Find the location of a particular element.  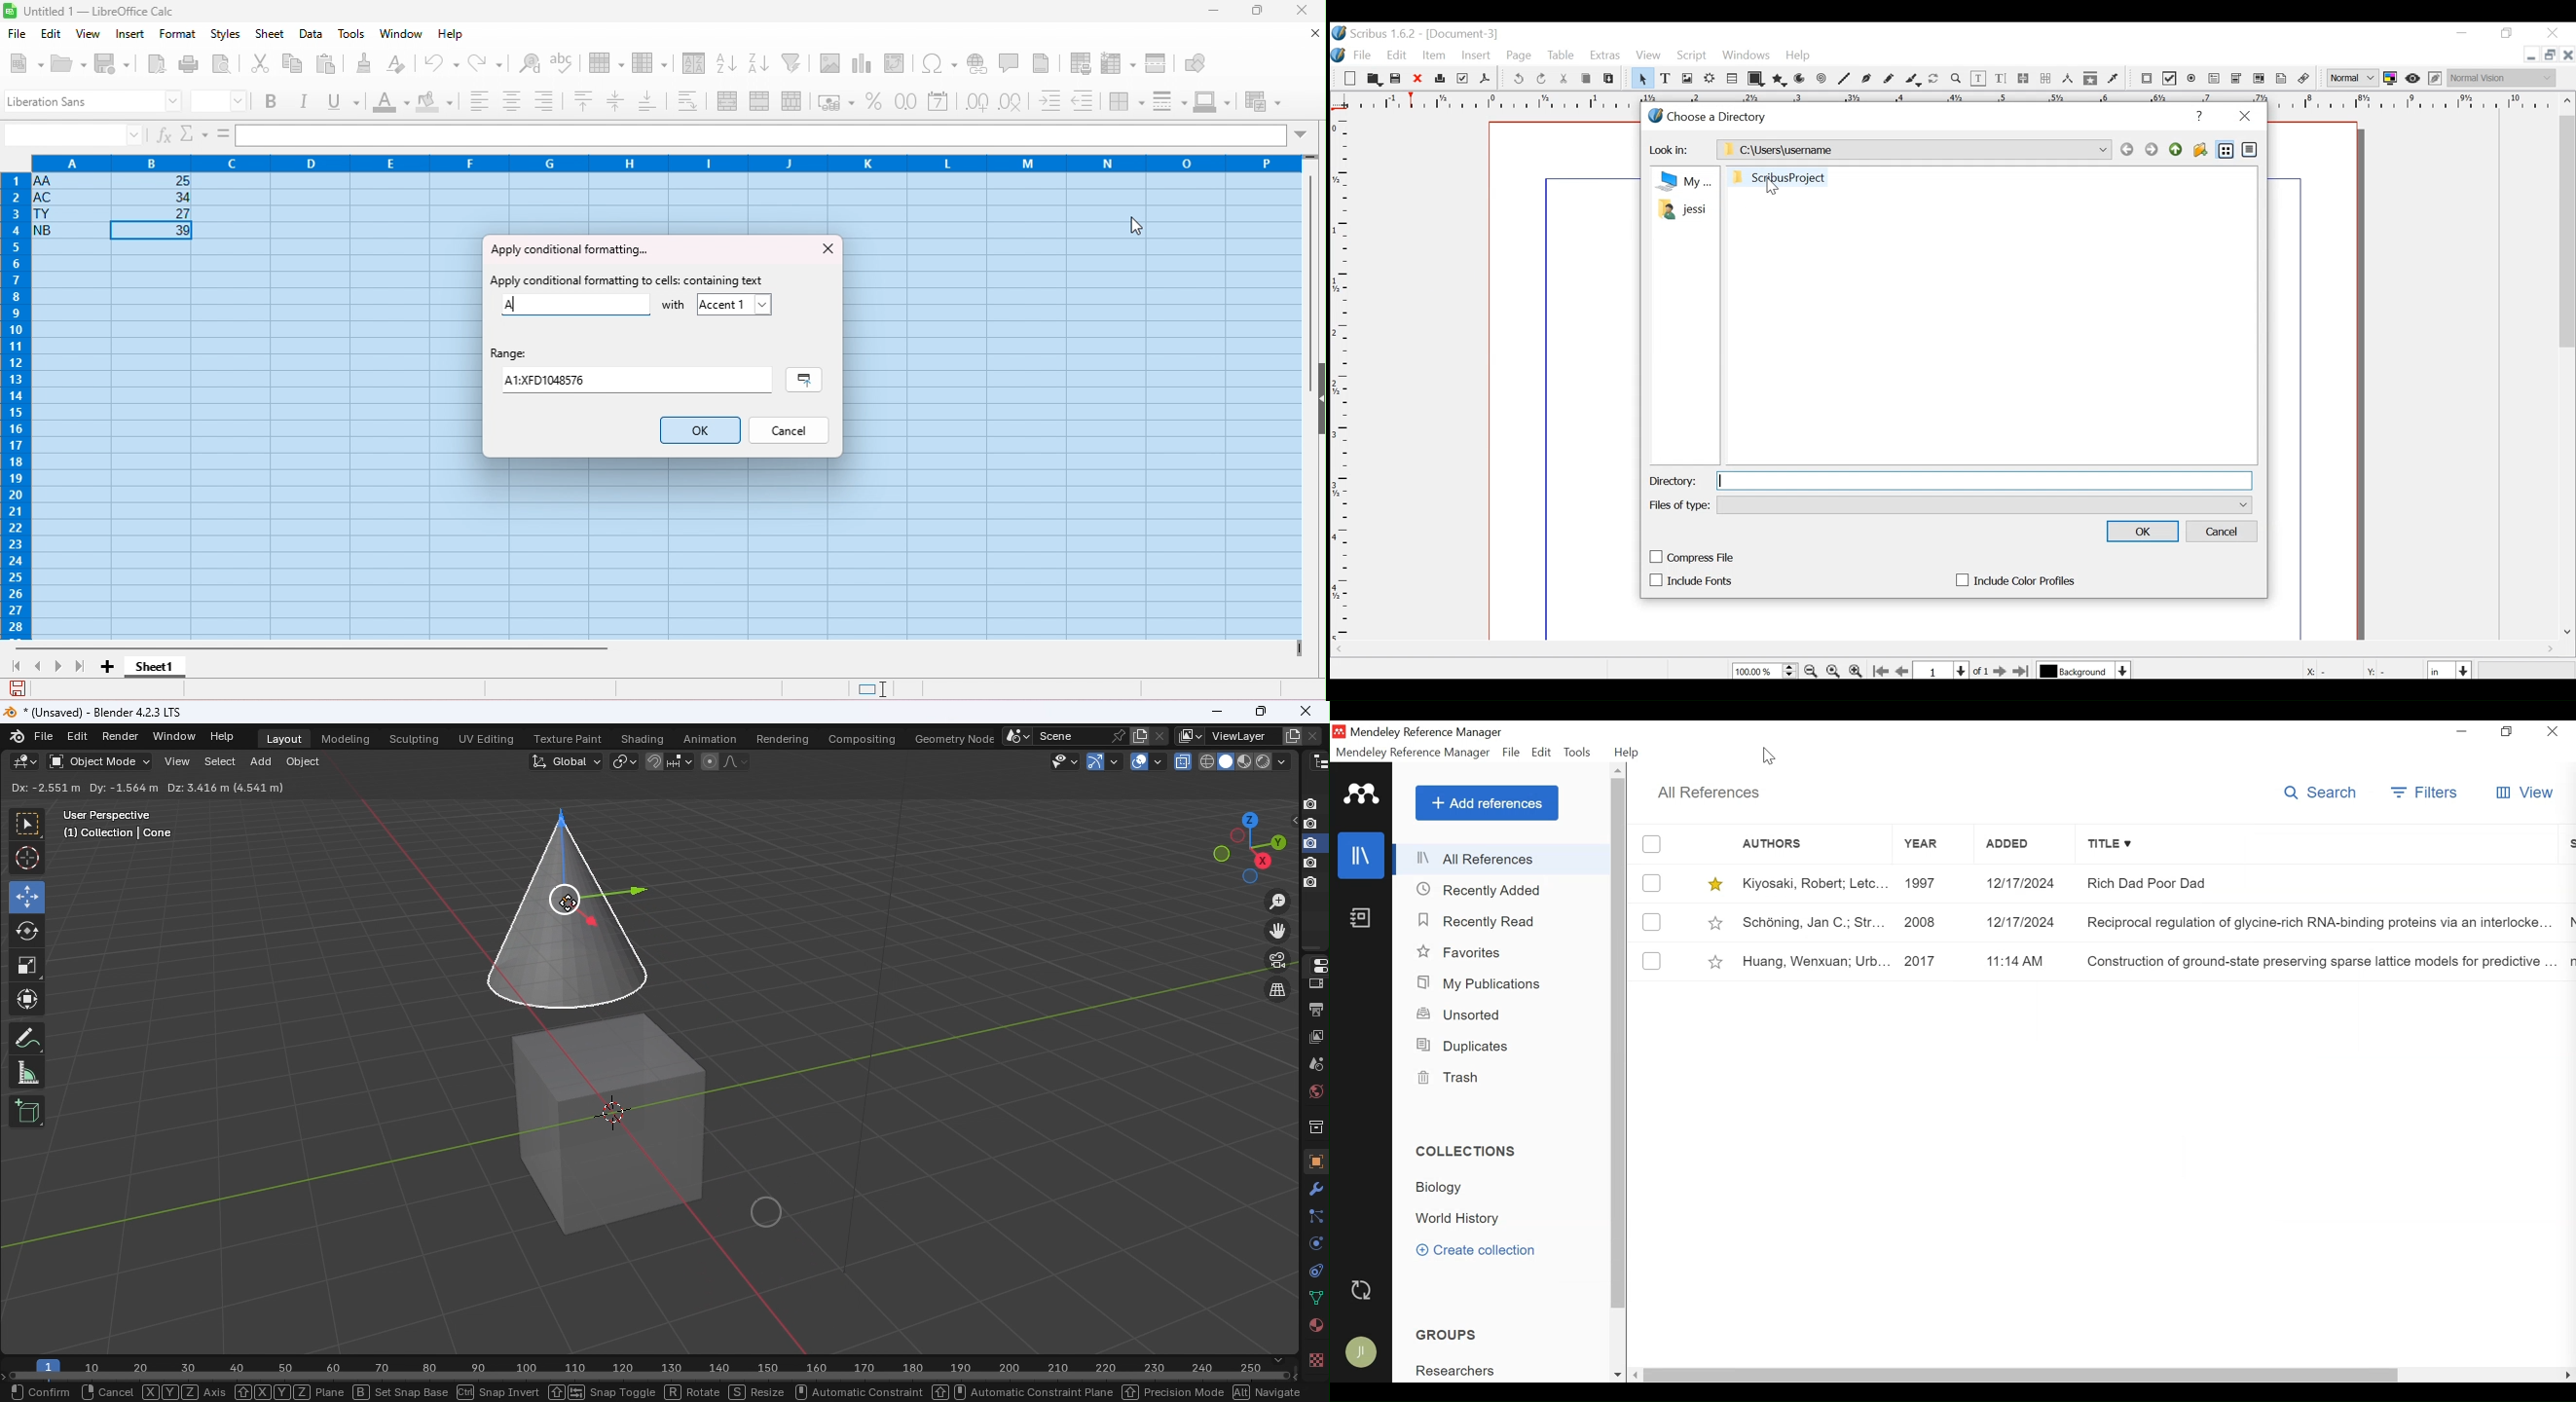

Switch the current view from perspective/orthographic projection is located at coordinates (1274, 991).